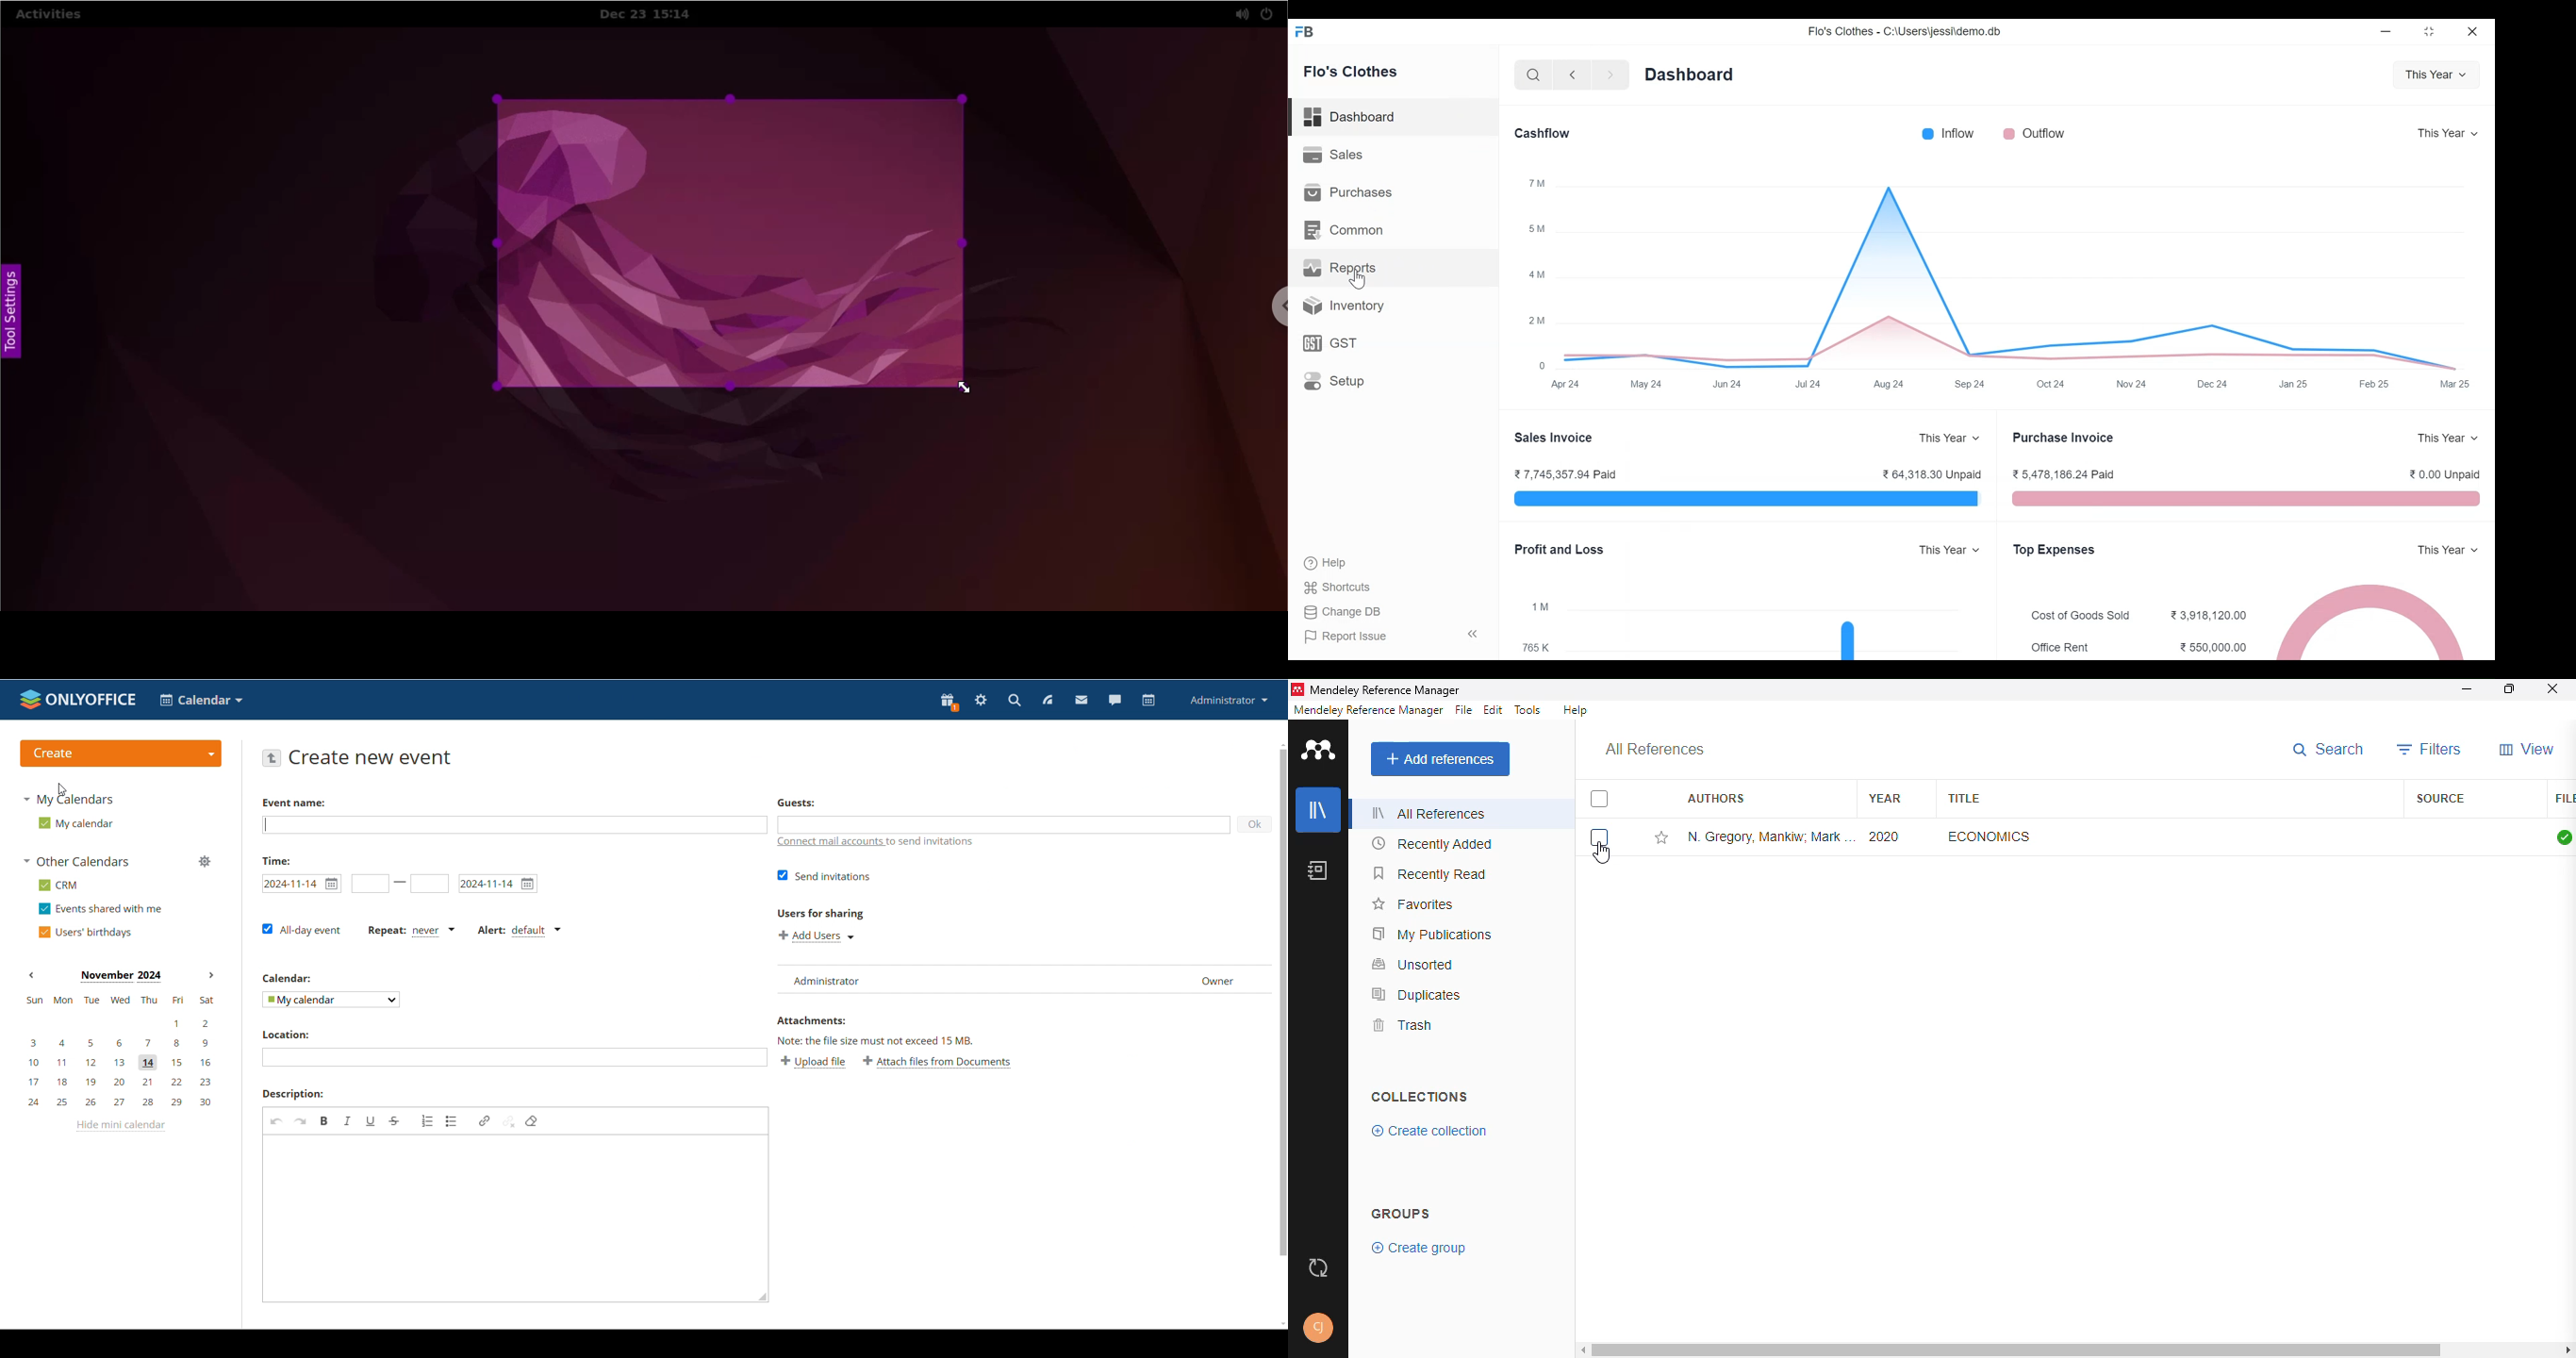  I want to click on common, so click(1346, 231).